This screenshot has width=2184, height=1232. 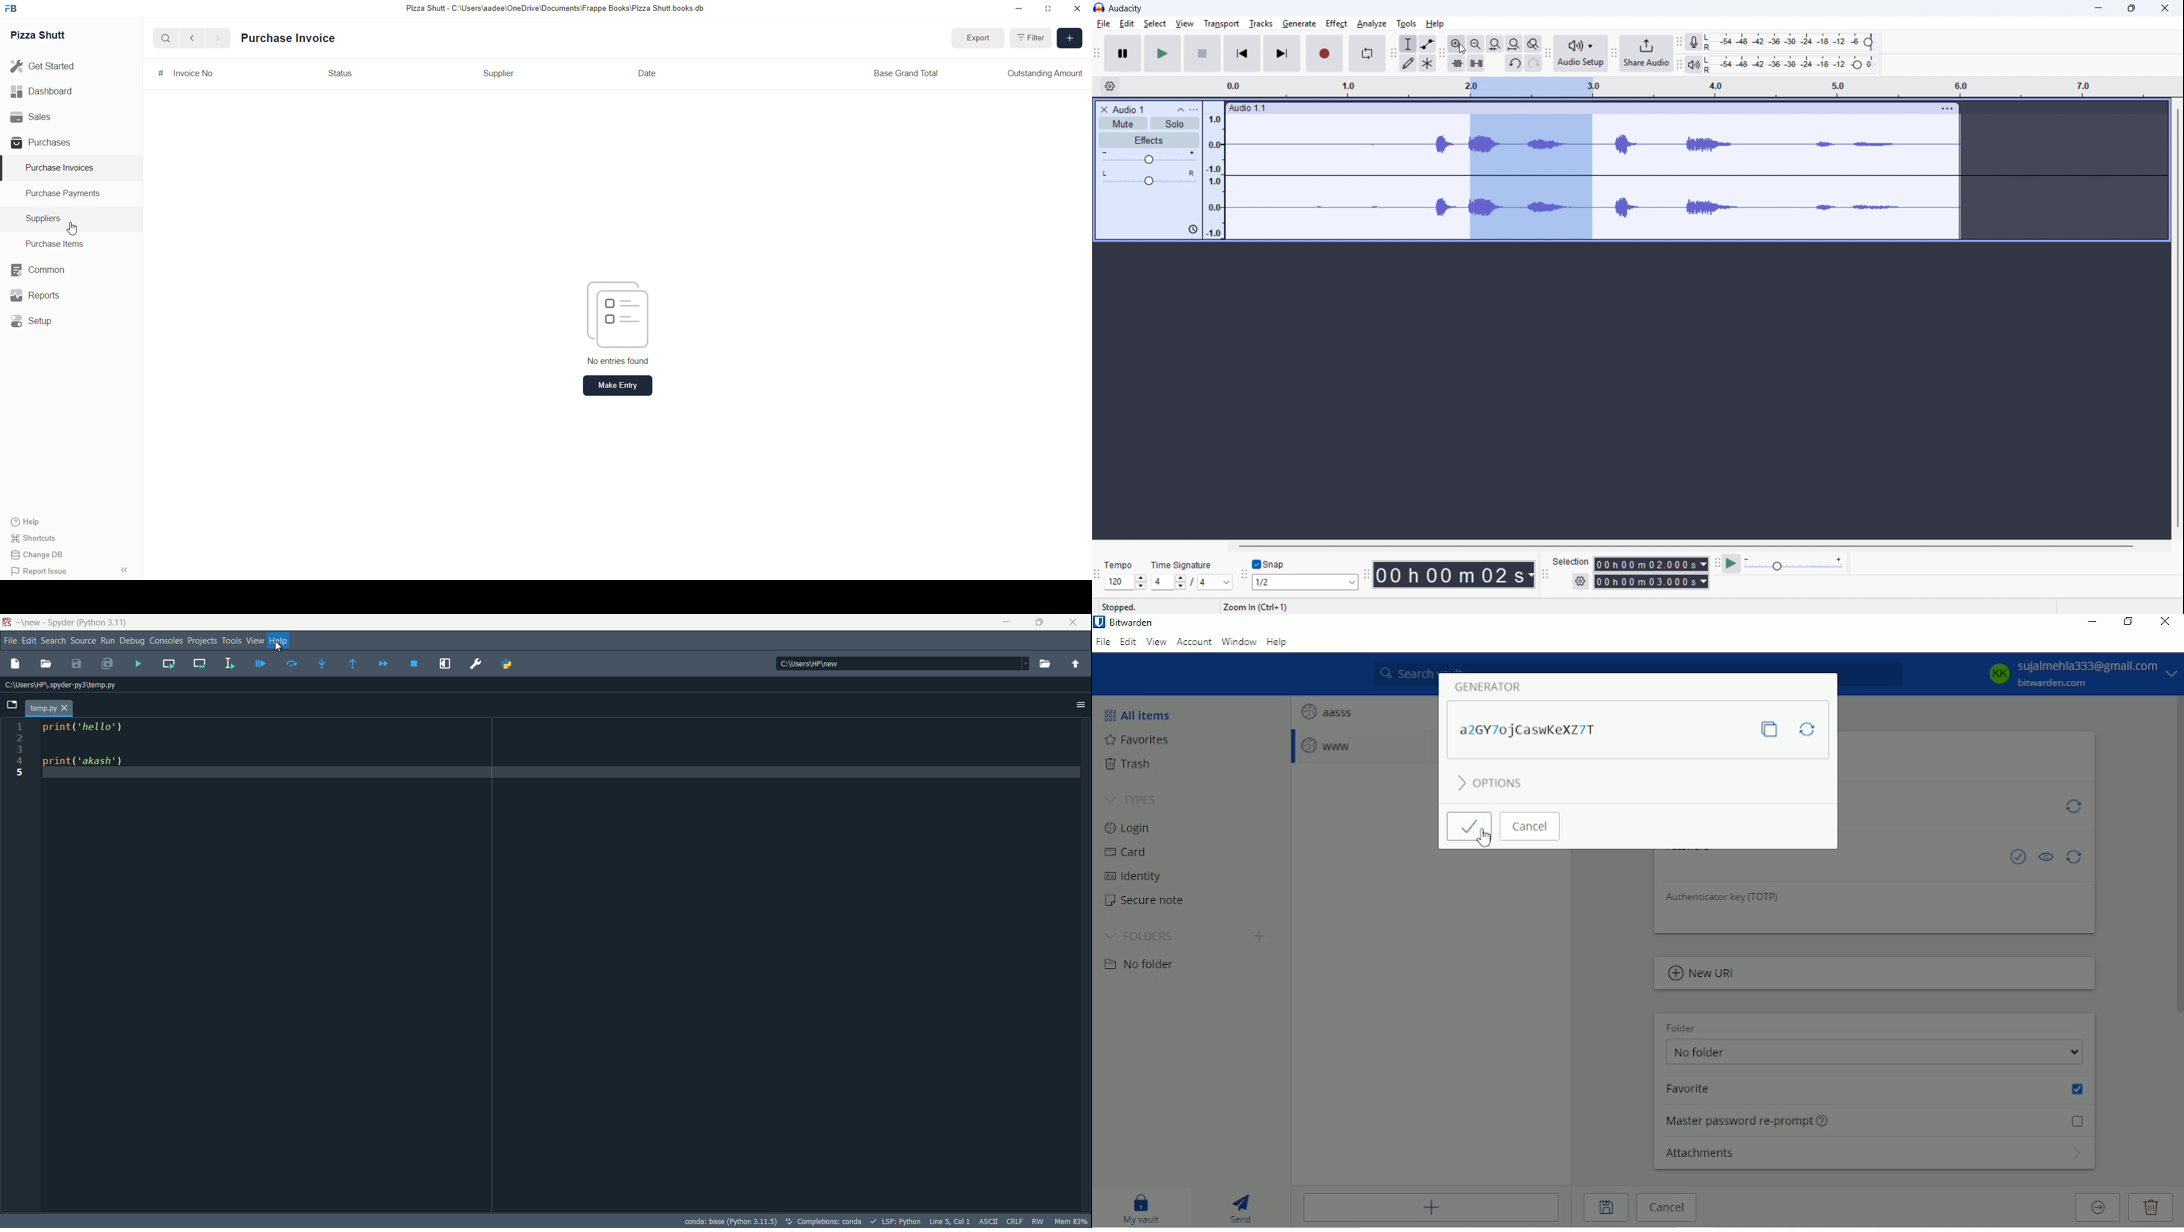 What do you see at coordinates (1240, 642) in the screenshot?
I see `Window` at bounding box center [1240, 642].